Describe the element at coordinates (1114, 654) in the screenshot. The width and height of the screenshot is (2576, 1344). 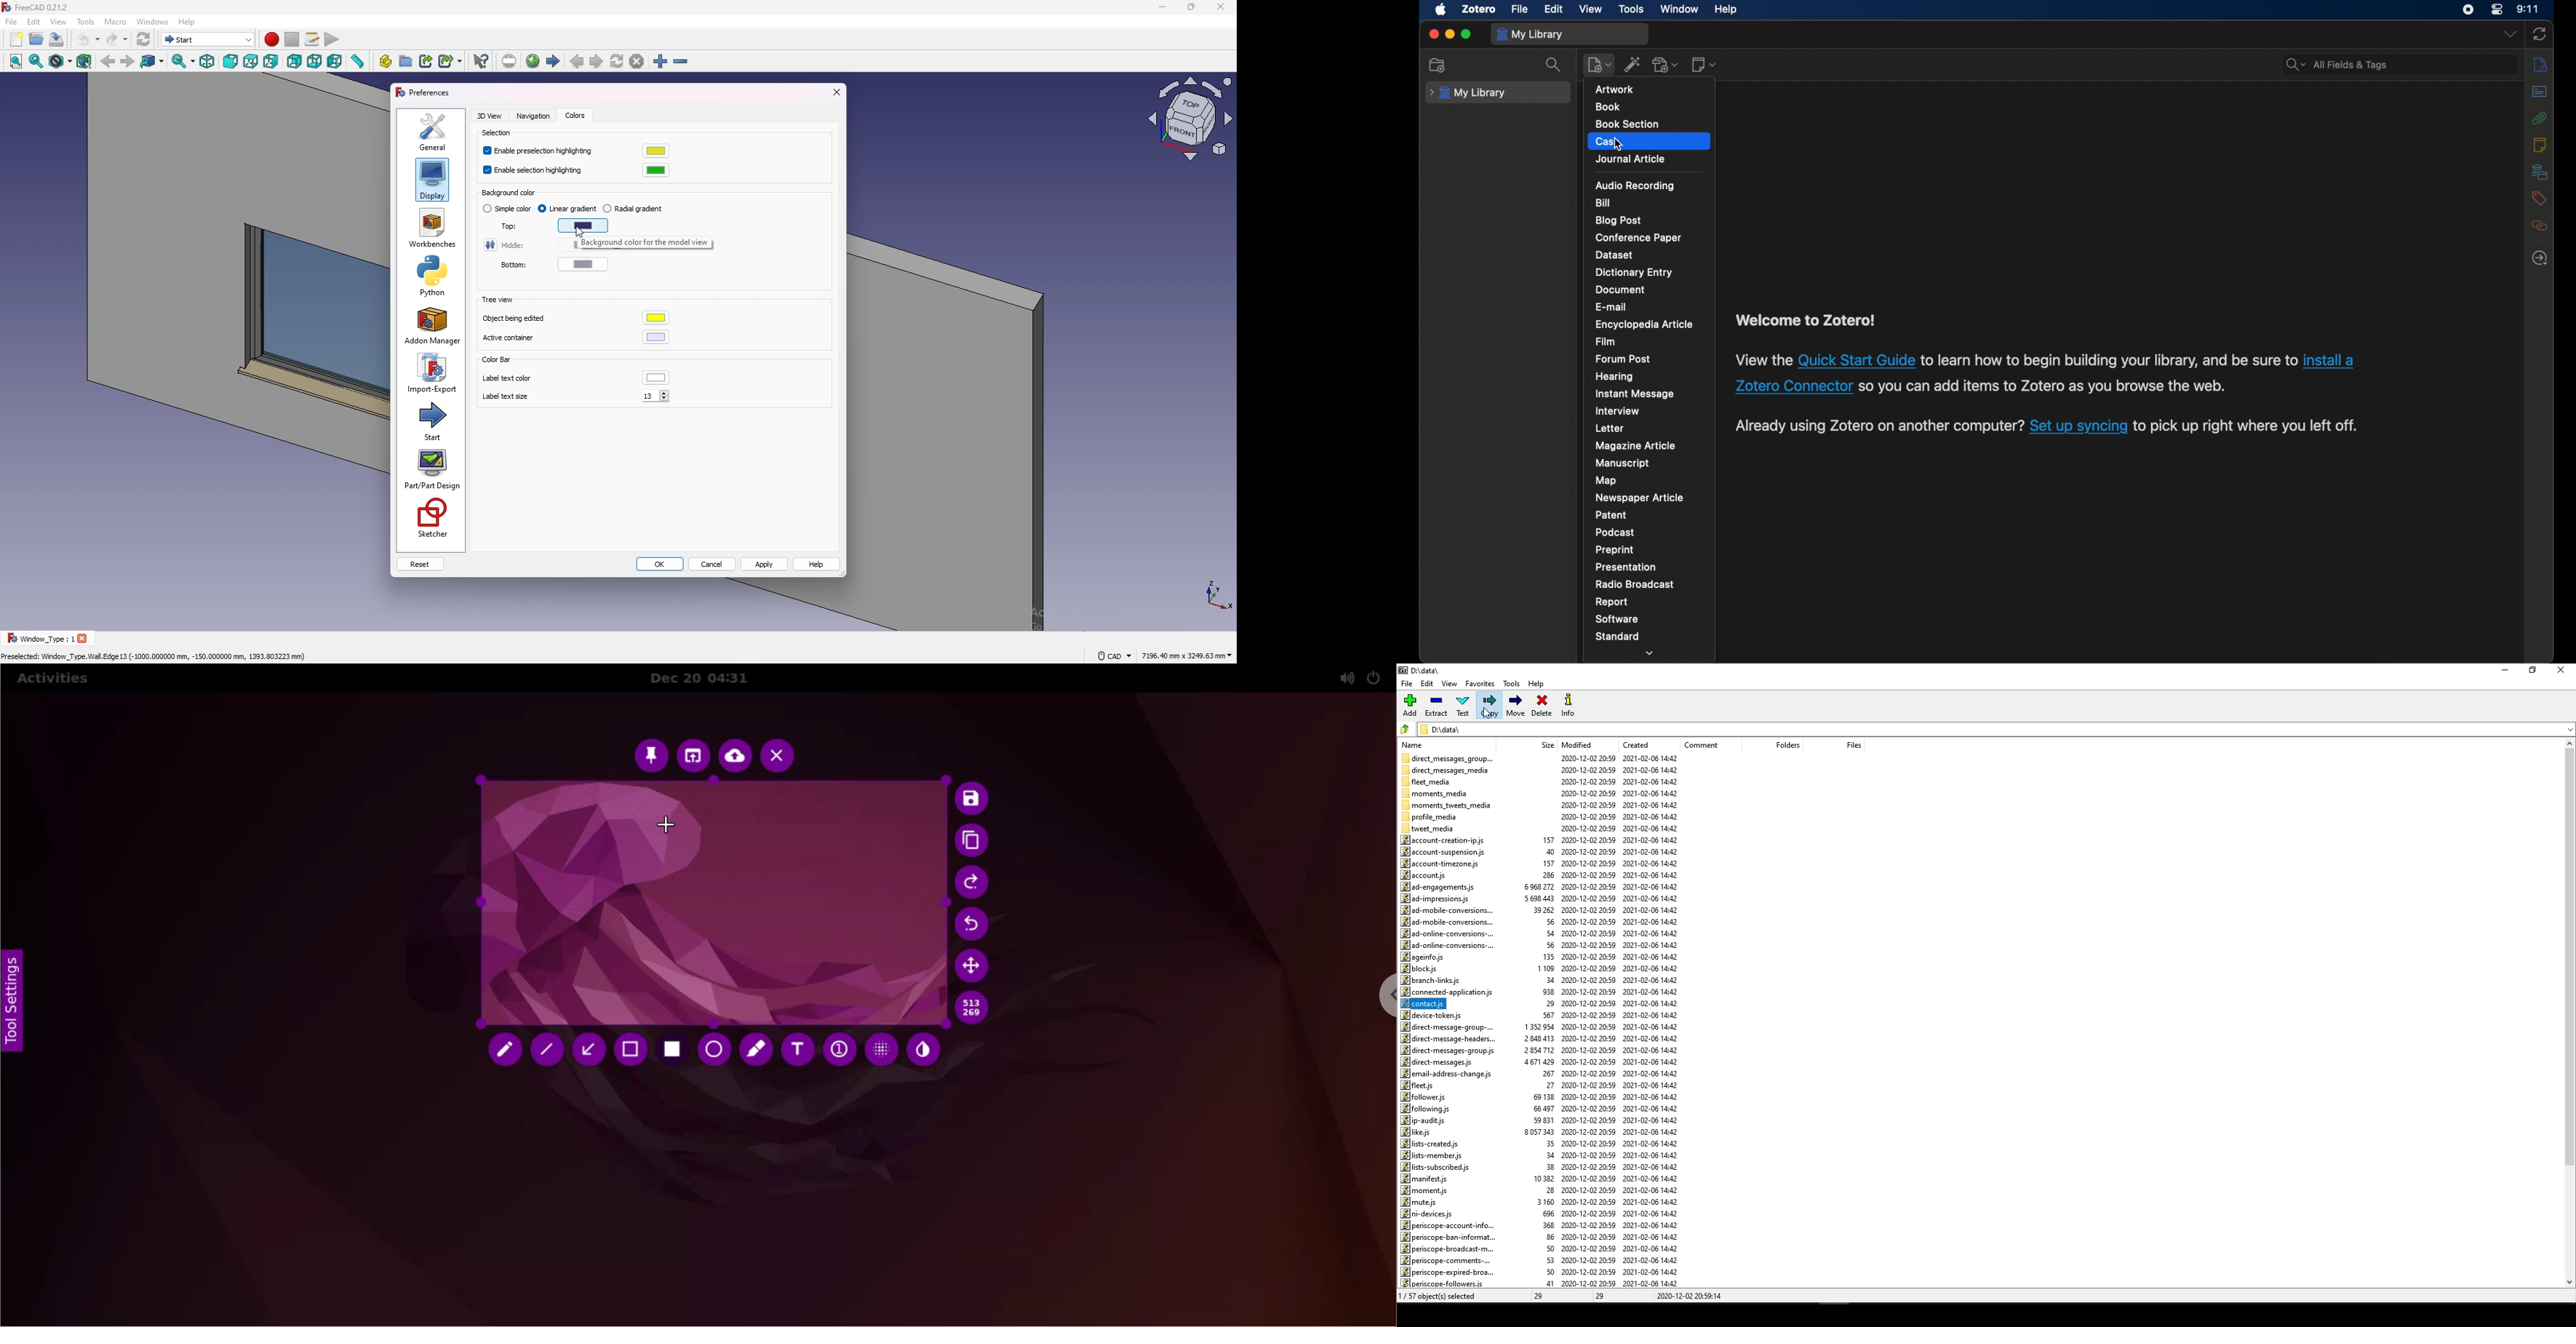
I see `cad` at that location.